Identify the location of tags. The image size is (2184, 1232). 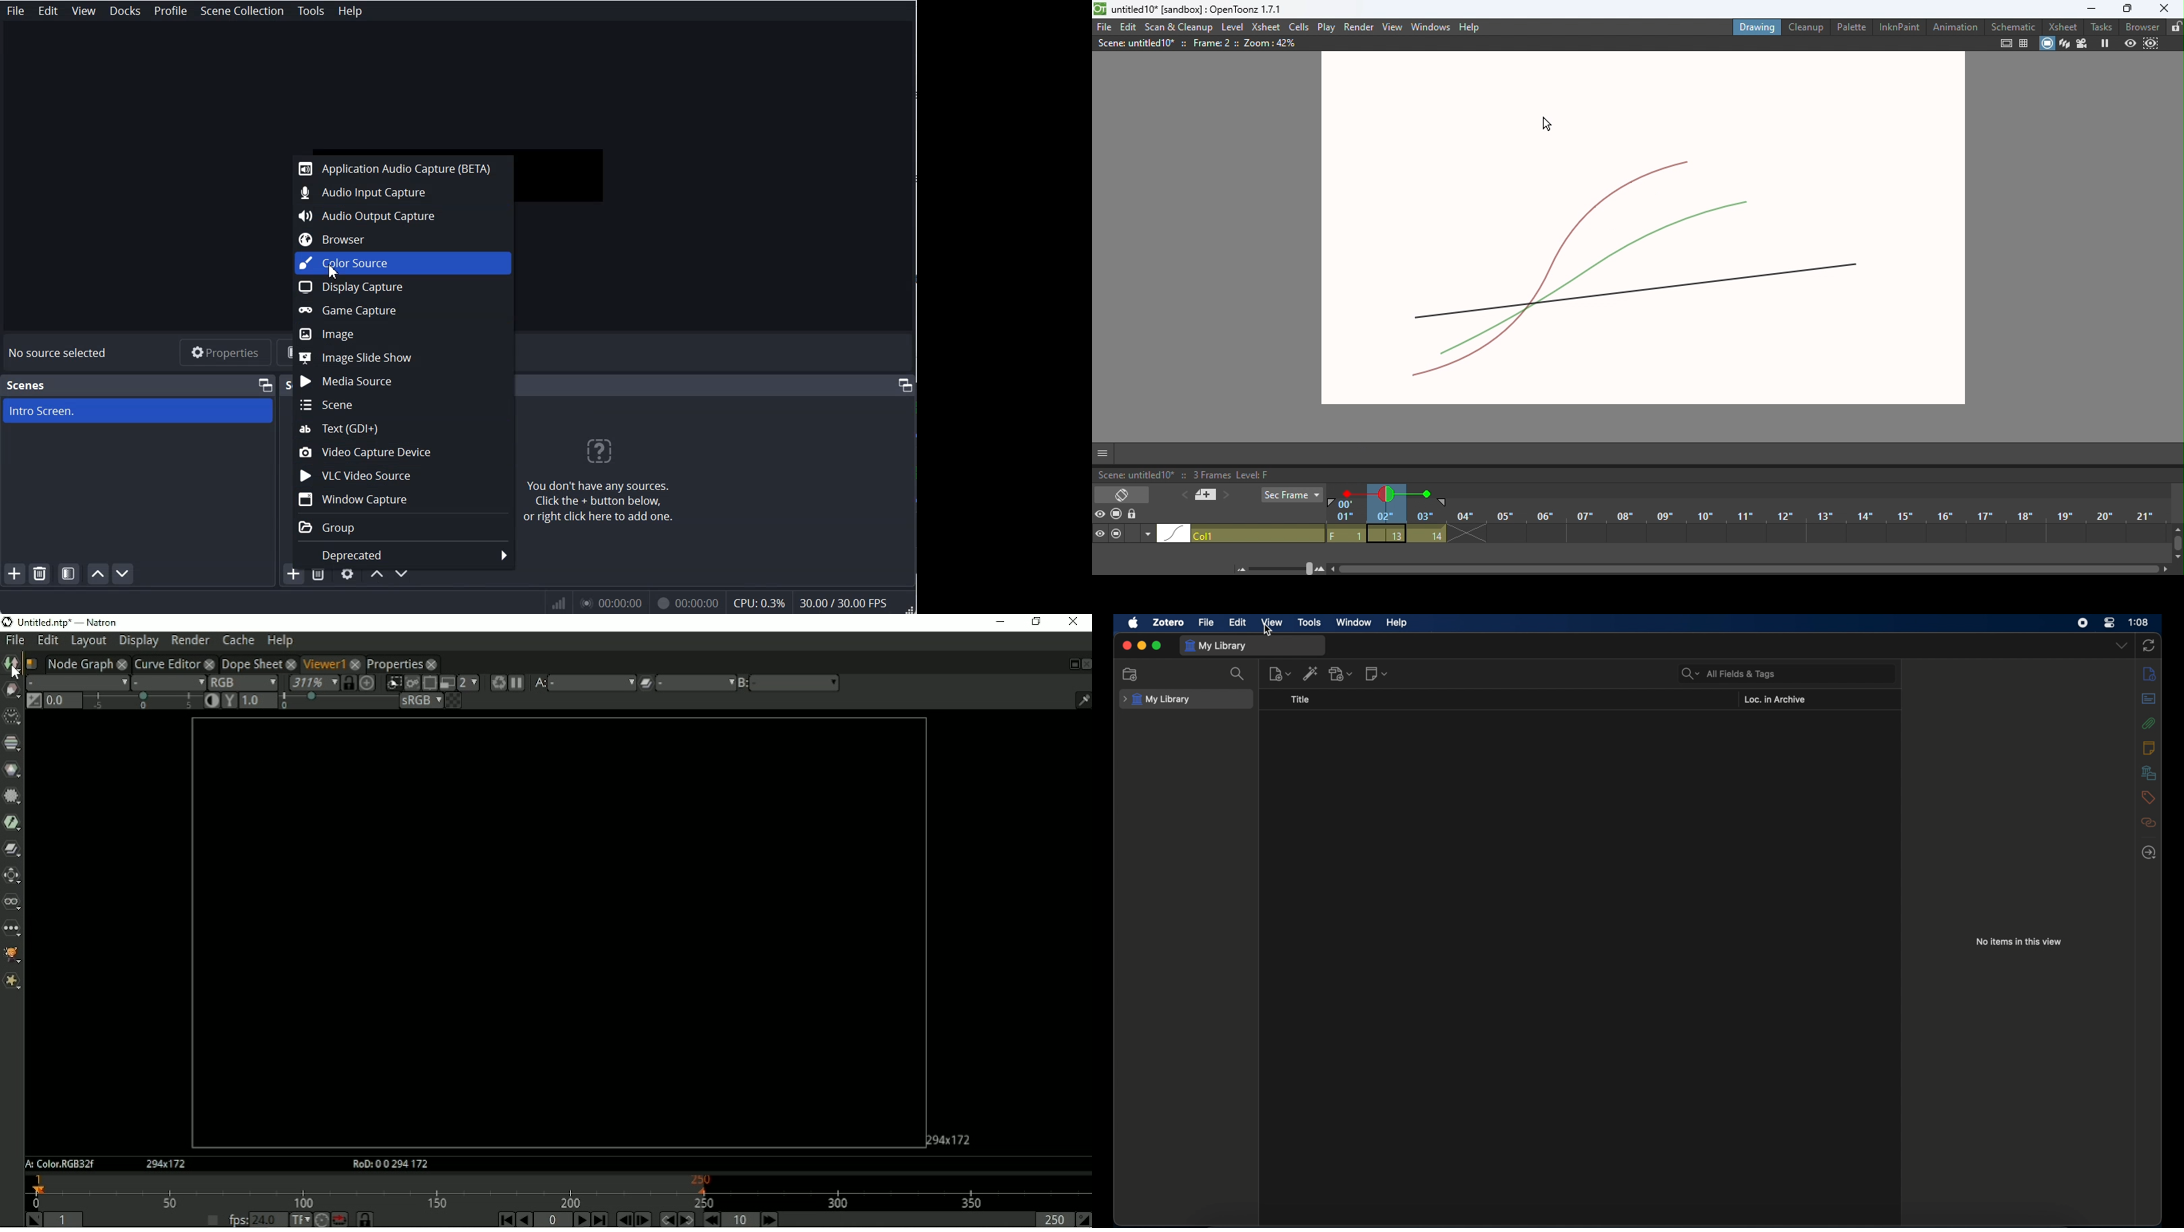
(2148, 798).